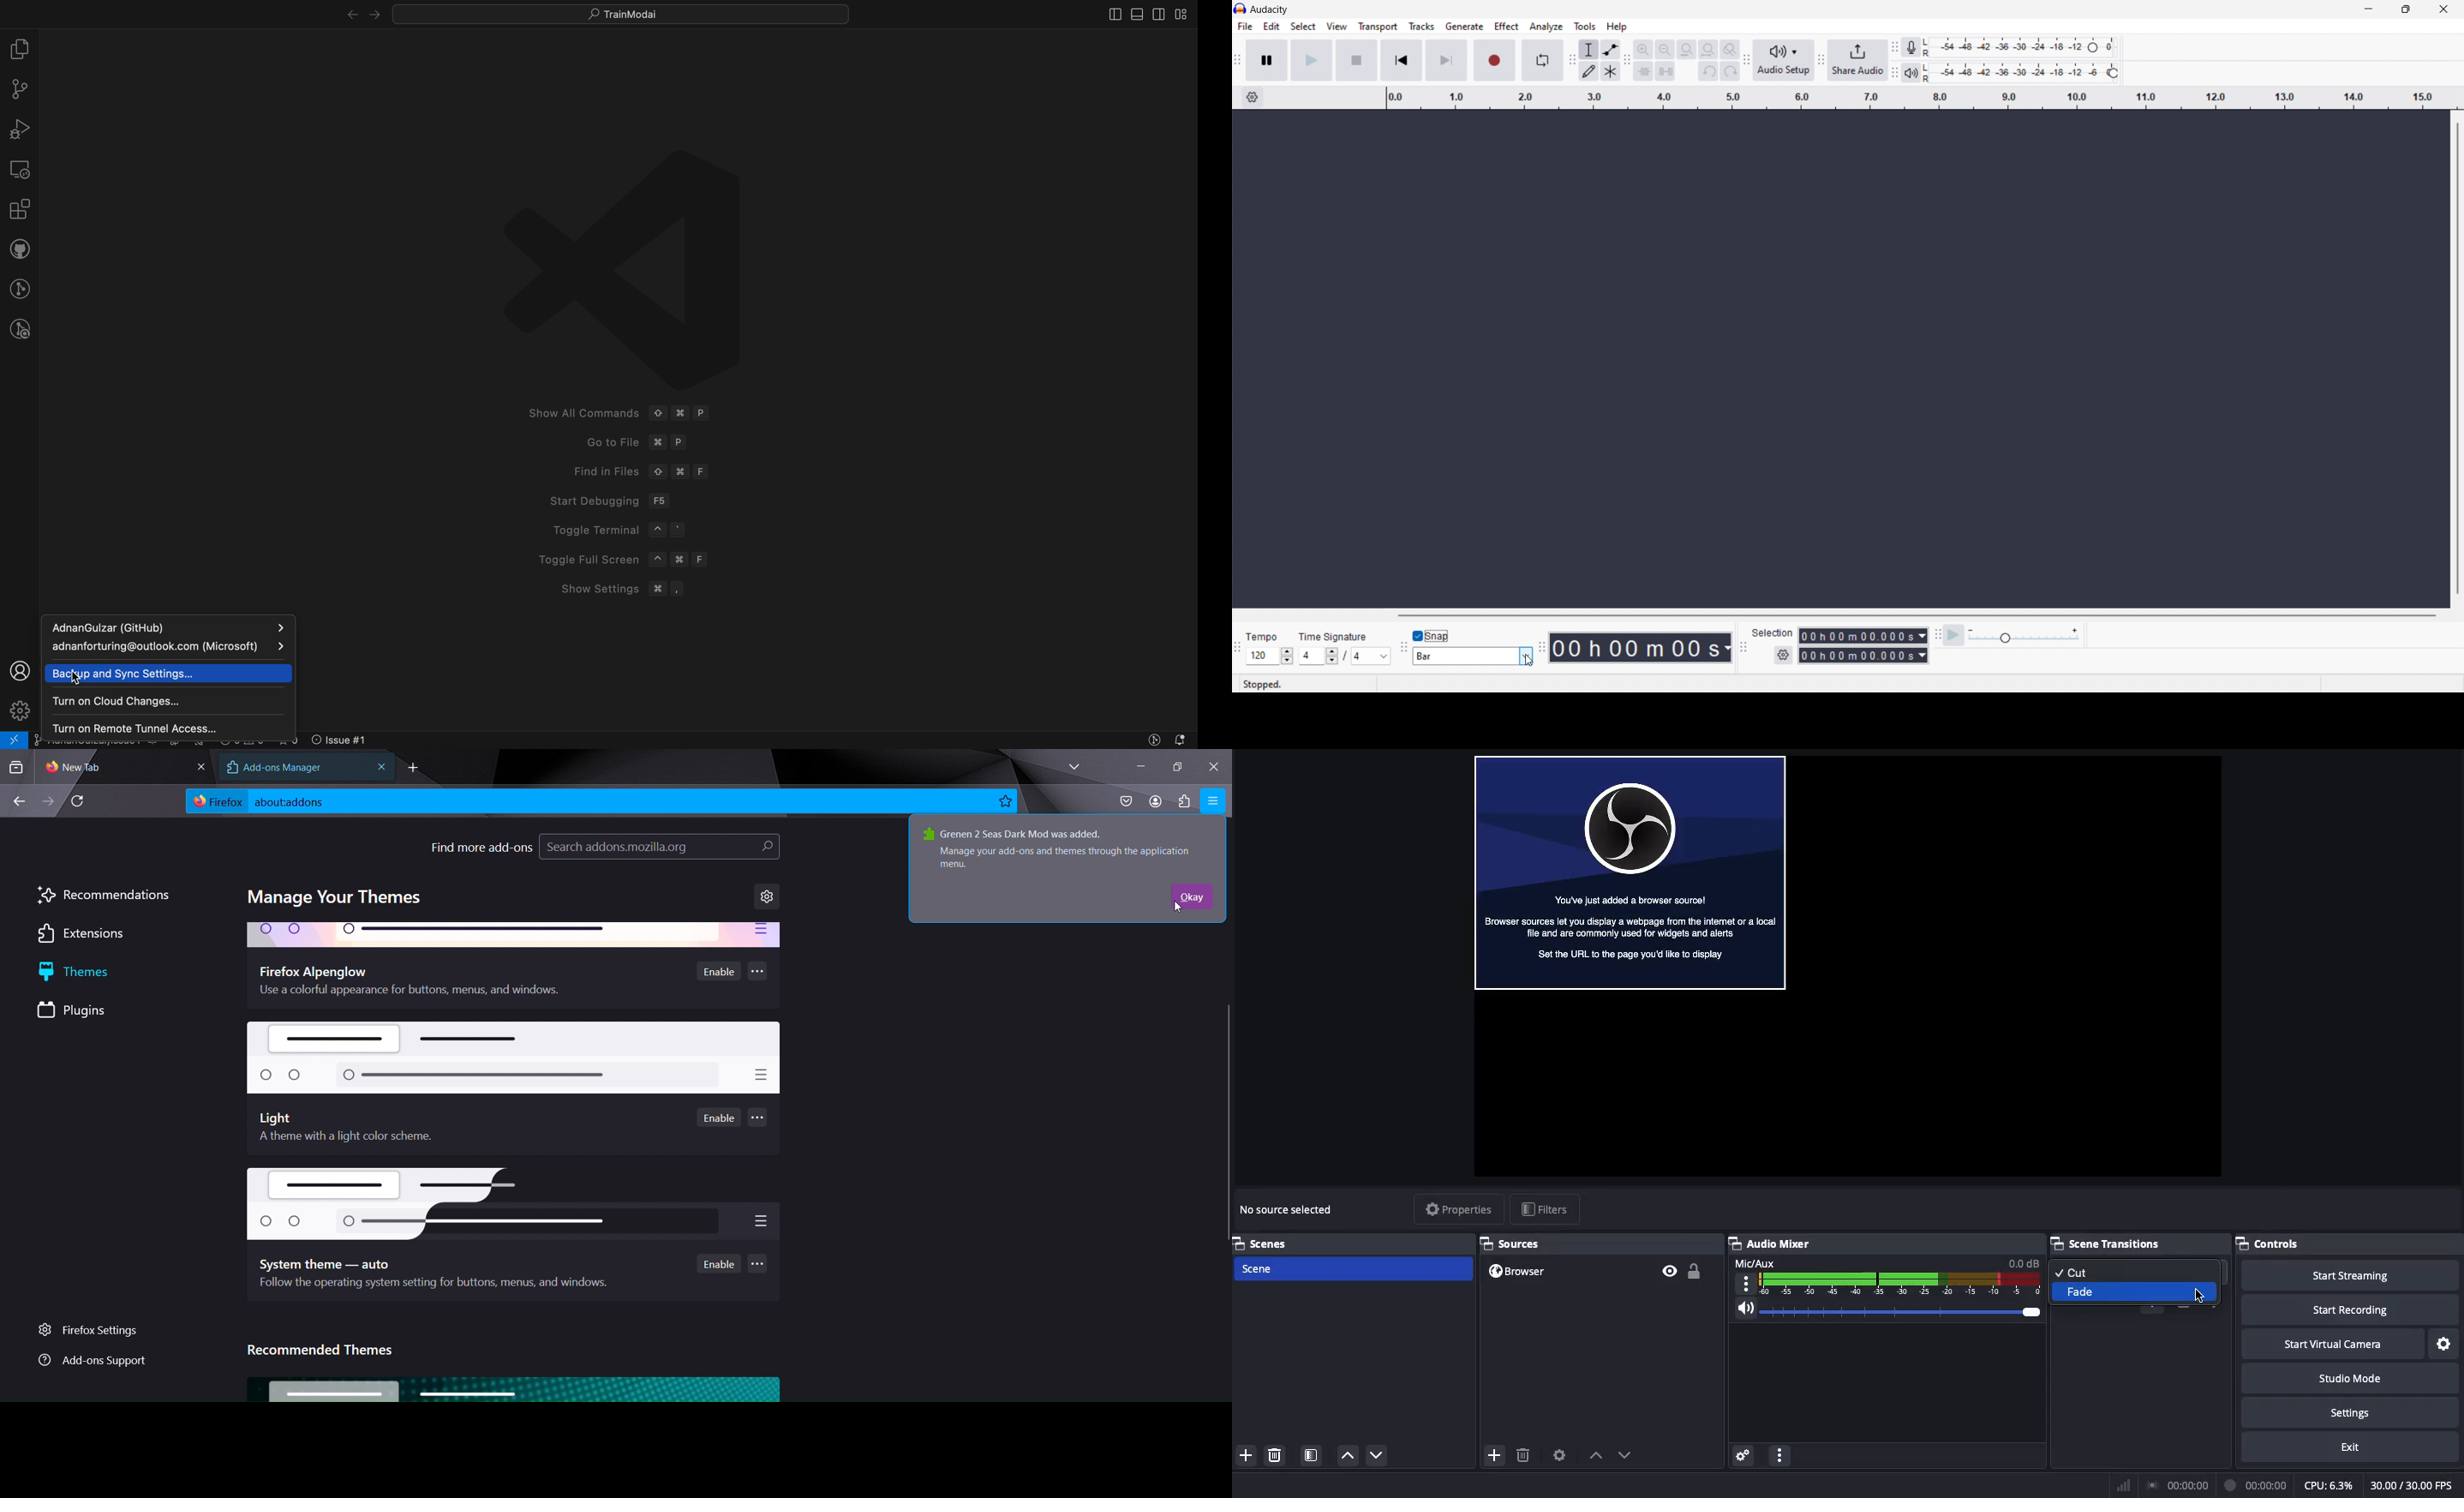 The image size is (2464, 1512). I want to click on extensions, so click(88, 934).